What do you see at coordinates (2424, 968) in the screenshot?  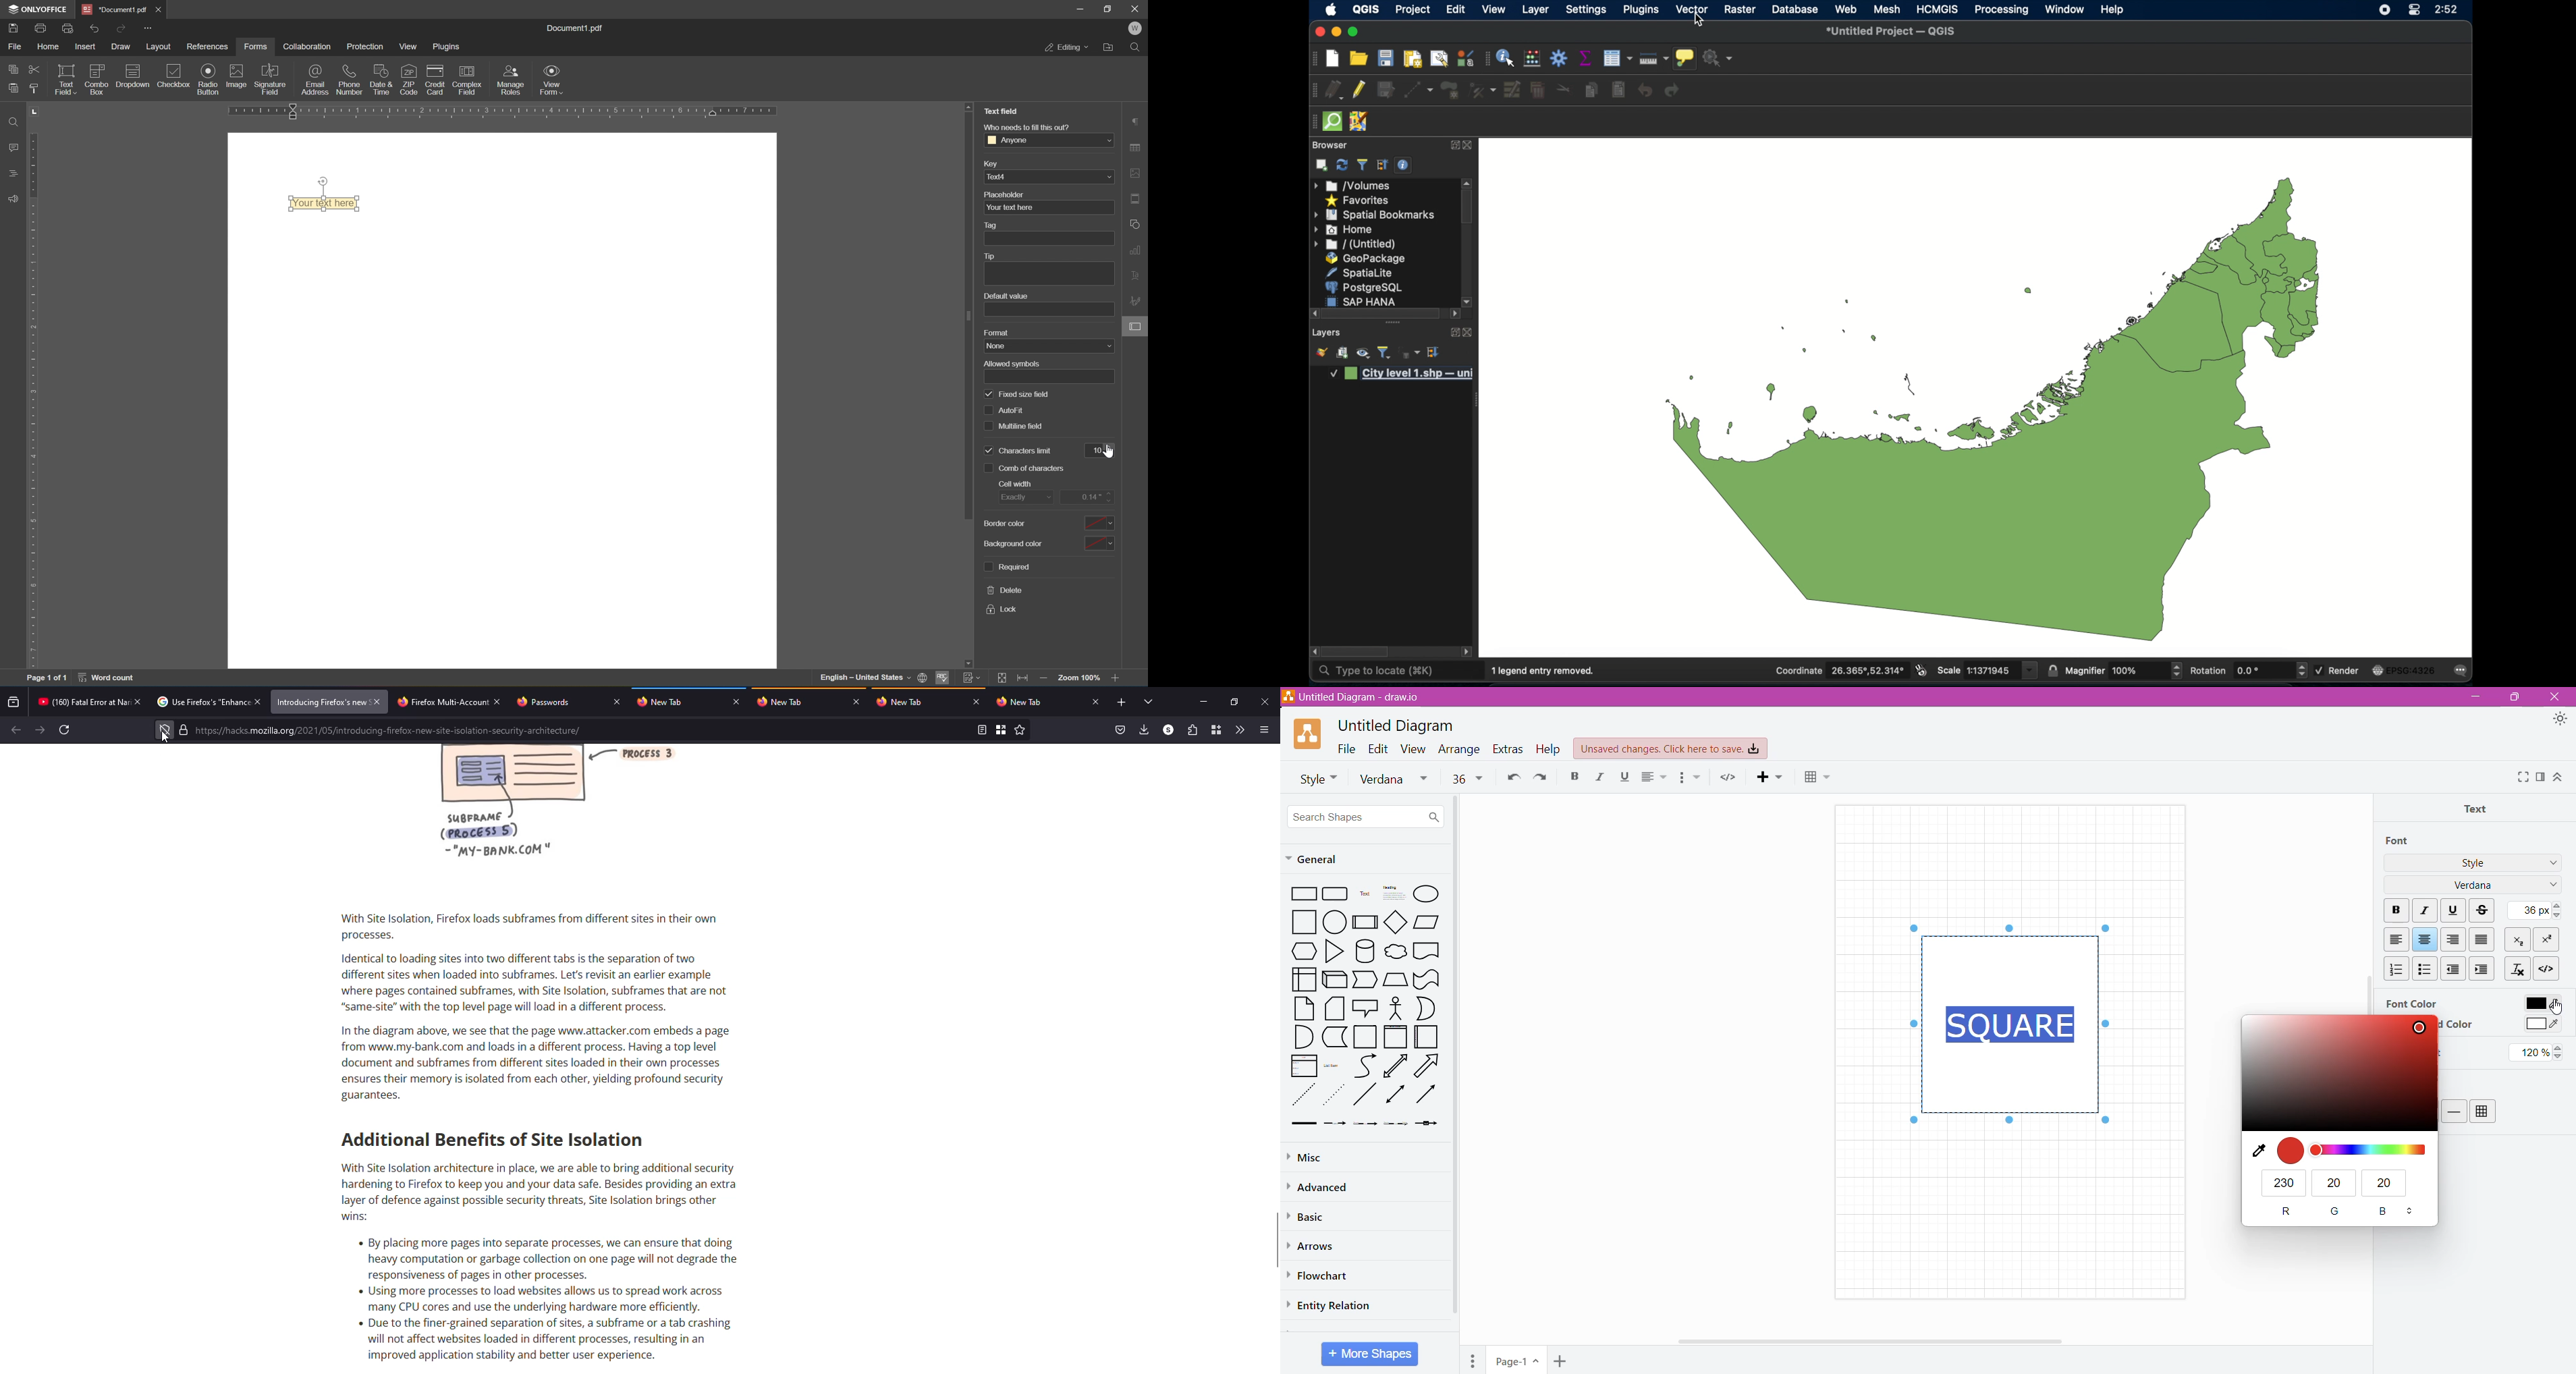 I see `Bulleted List` at bounding box center [2424, 968].